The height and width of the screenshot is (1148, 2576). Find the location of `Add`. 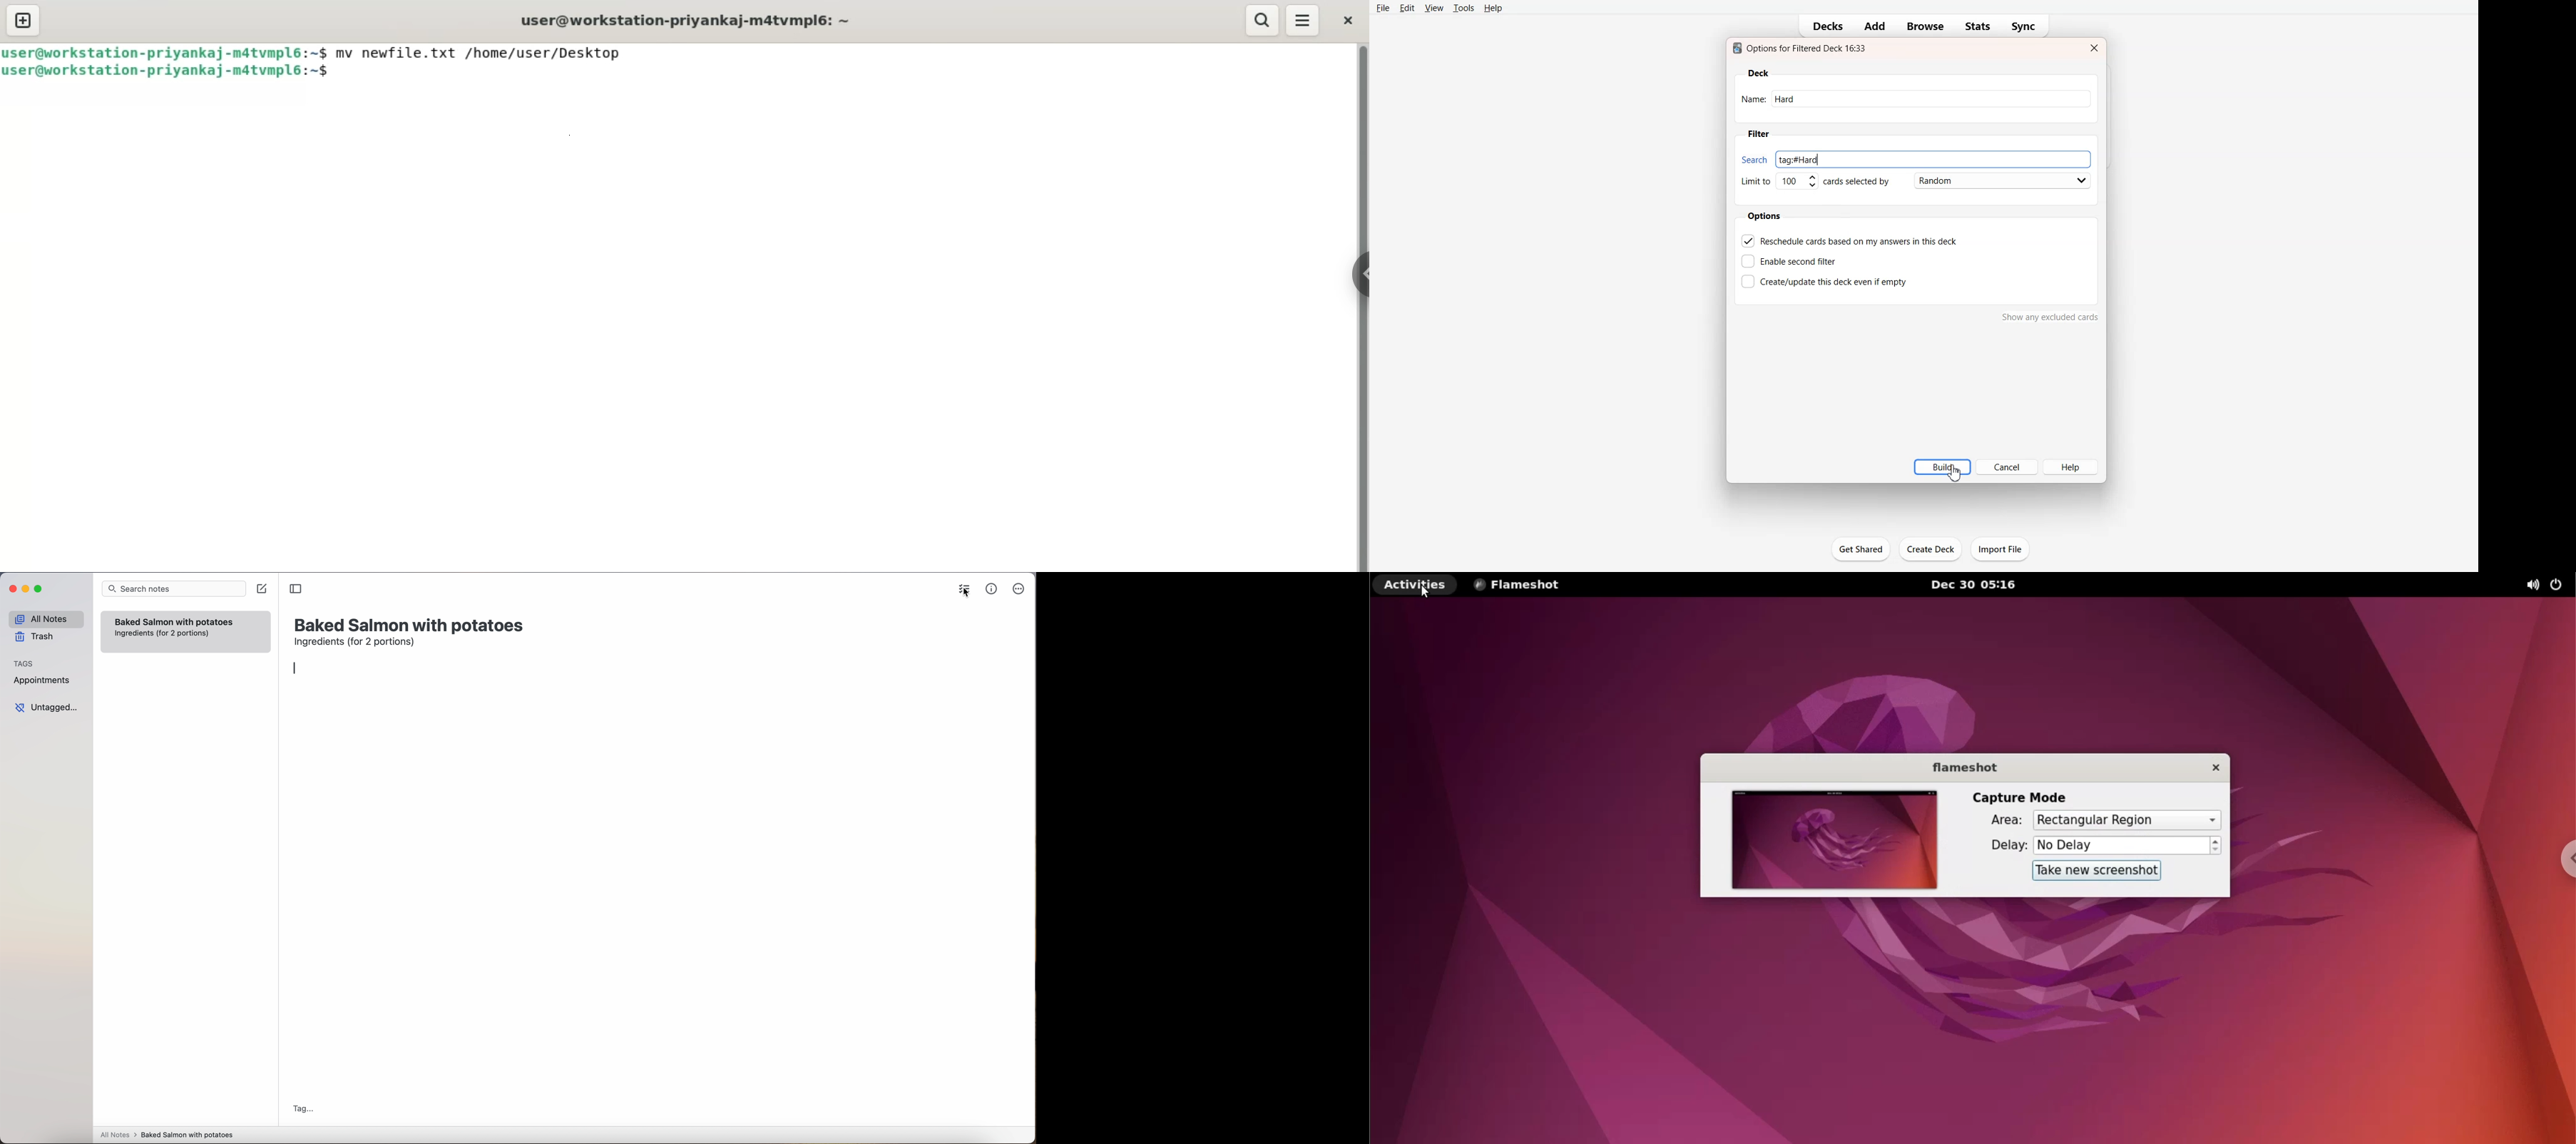

Add is located at coordinates (1874, 26).